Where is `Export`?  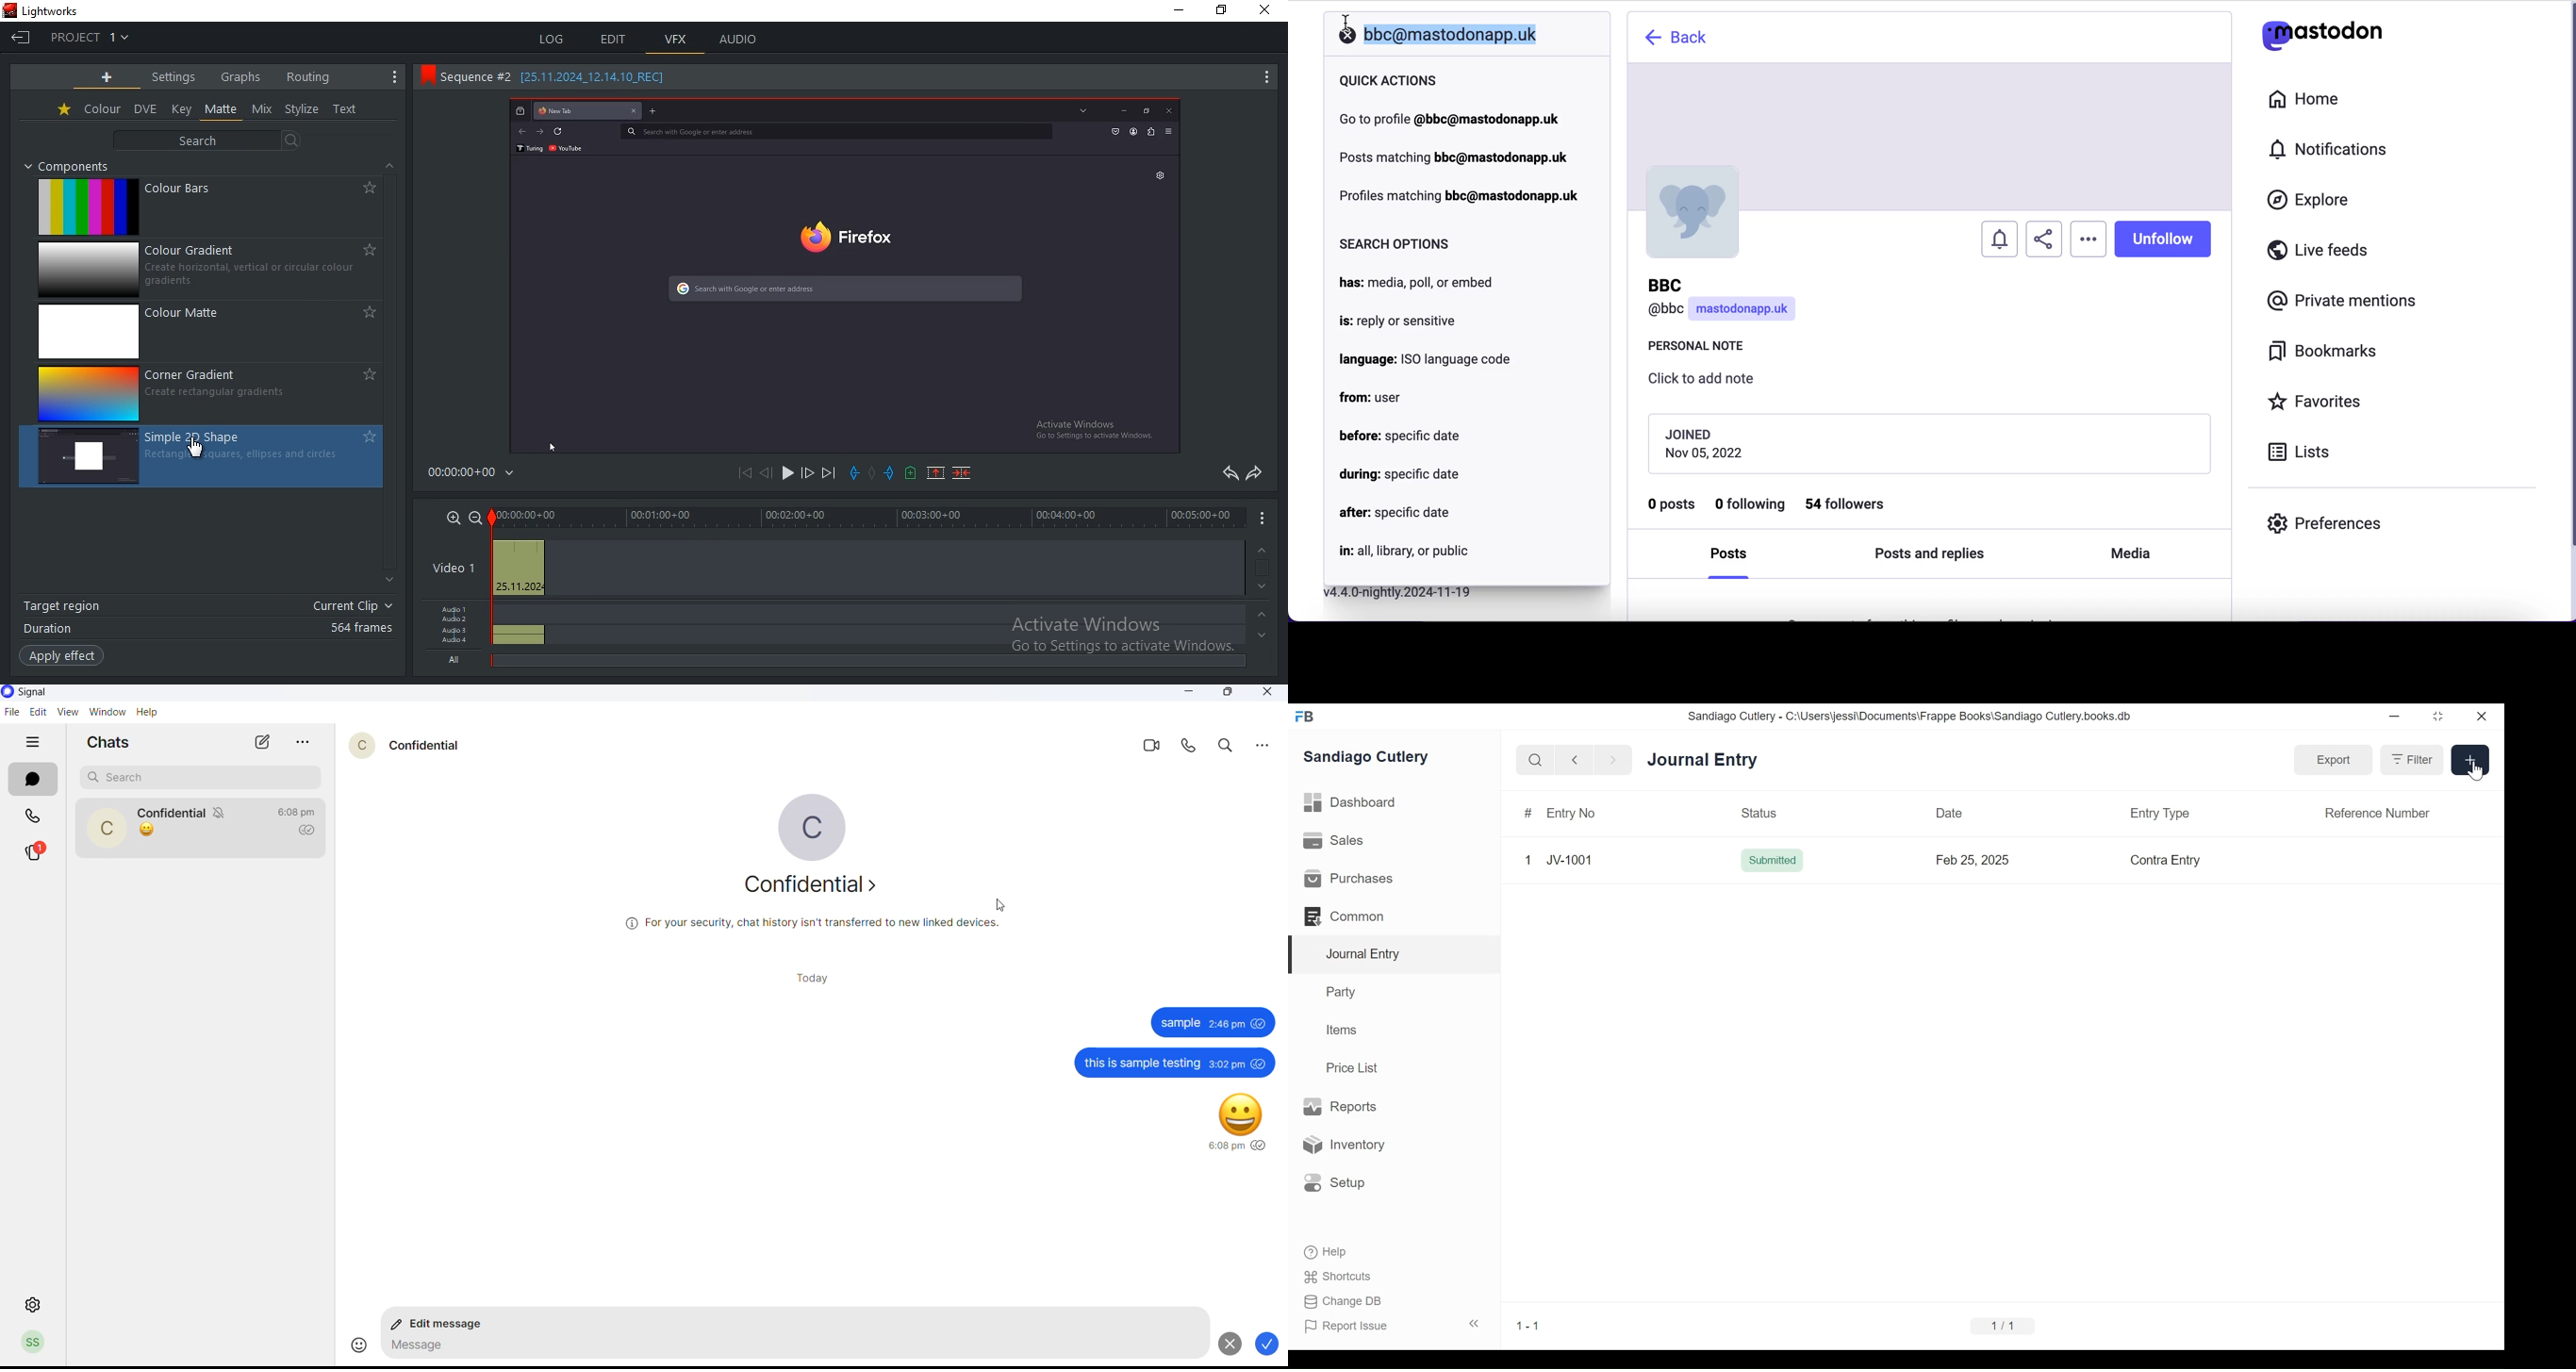
Export is located at coordinates (2334, 759).